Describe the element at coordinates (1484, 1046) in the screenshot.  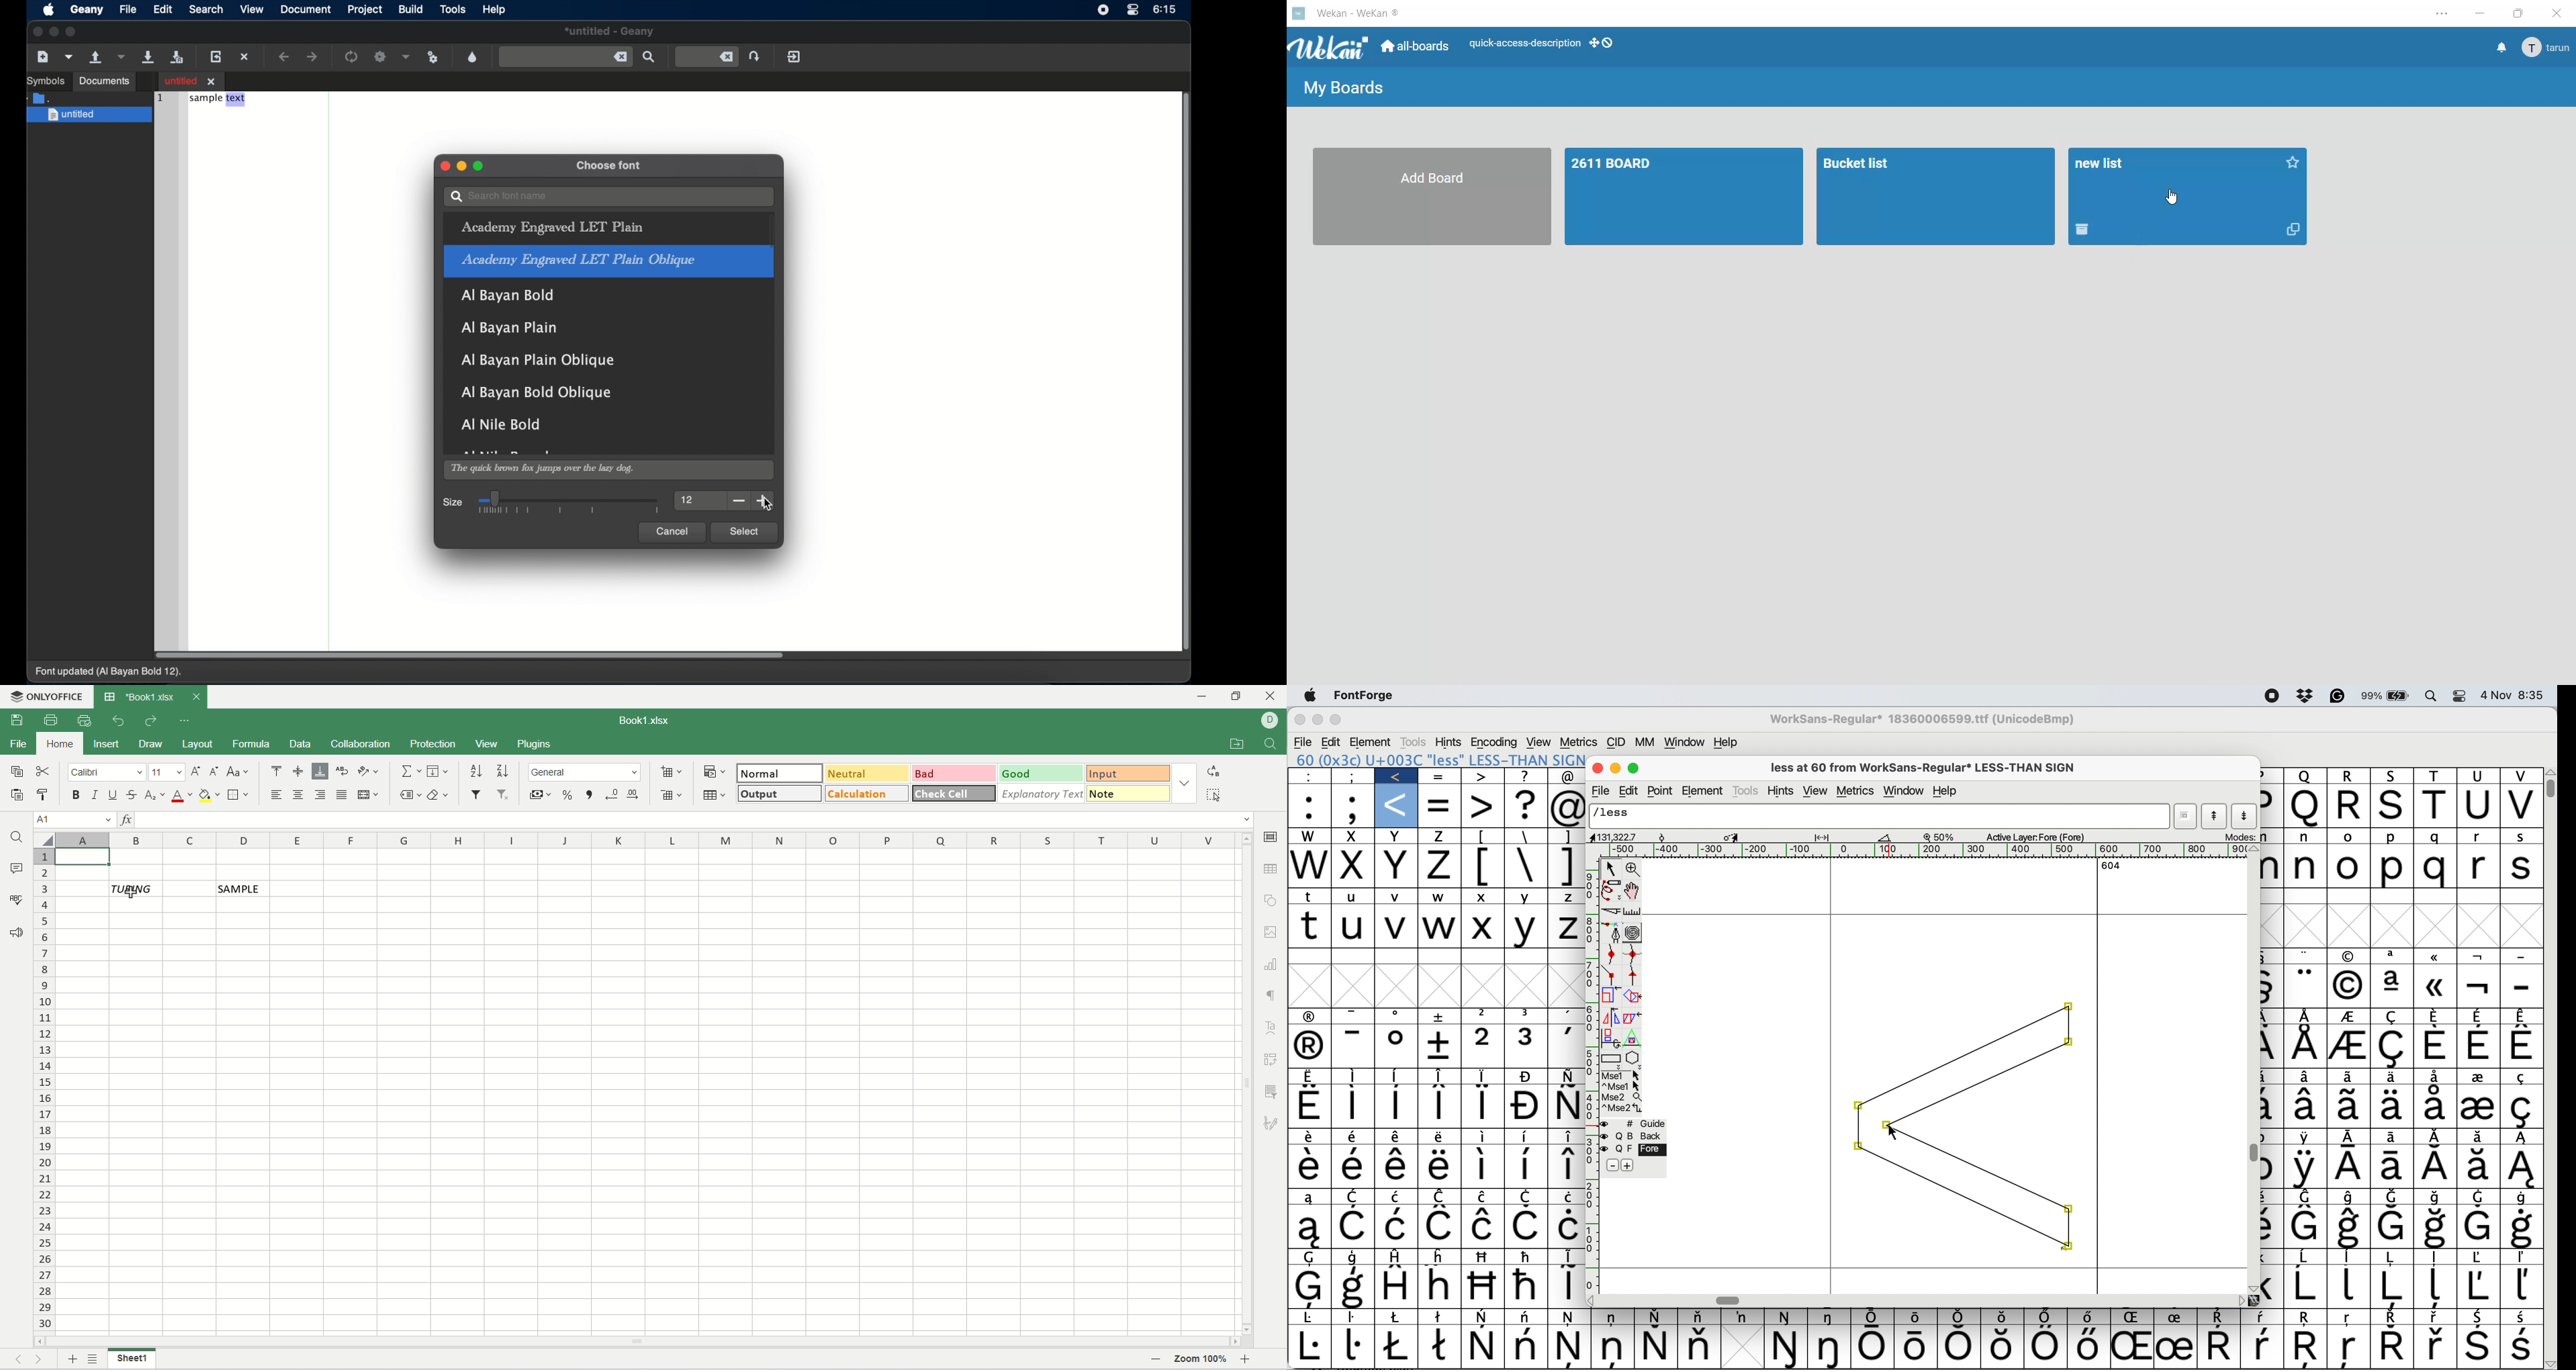
I see `2` at that location.